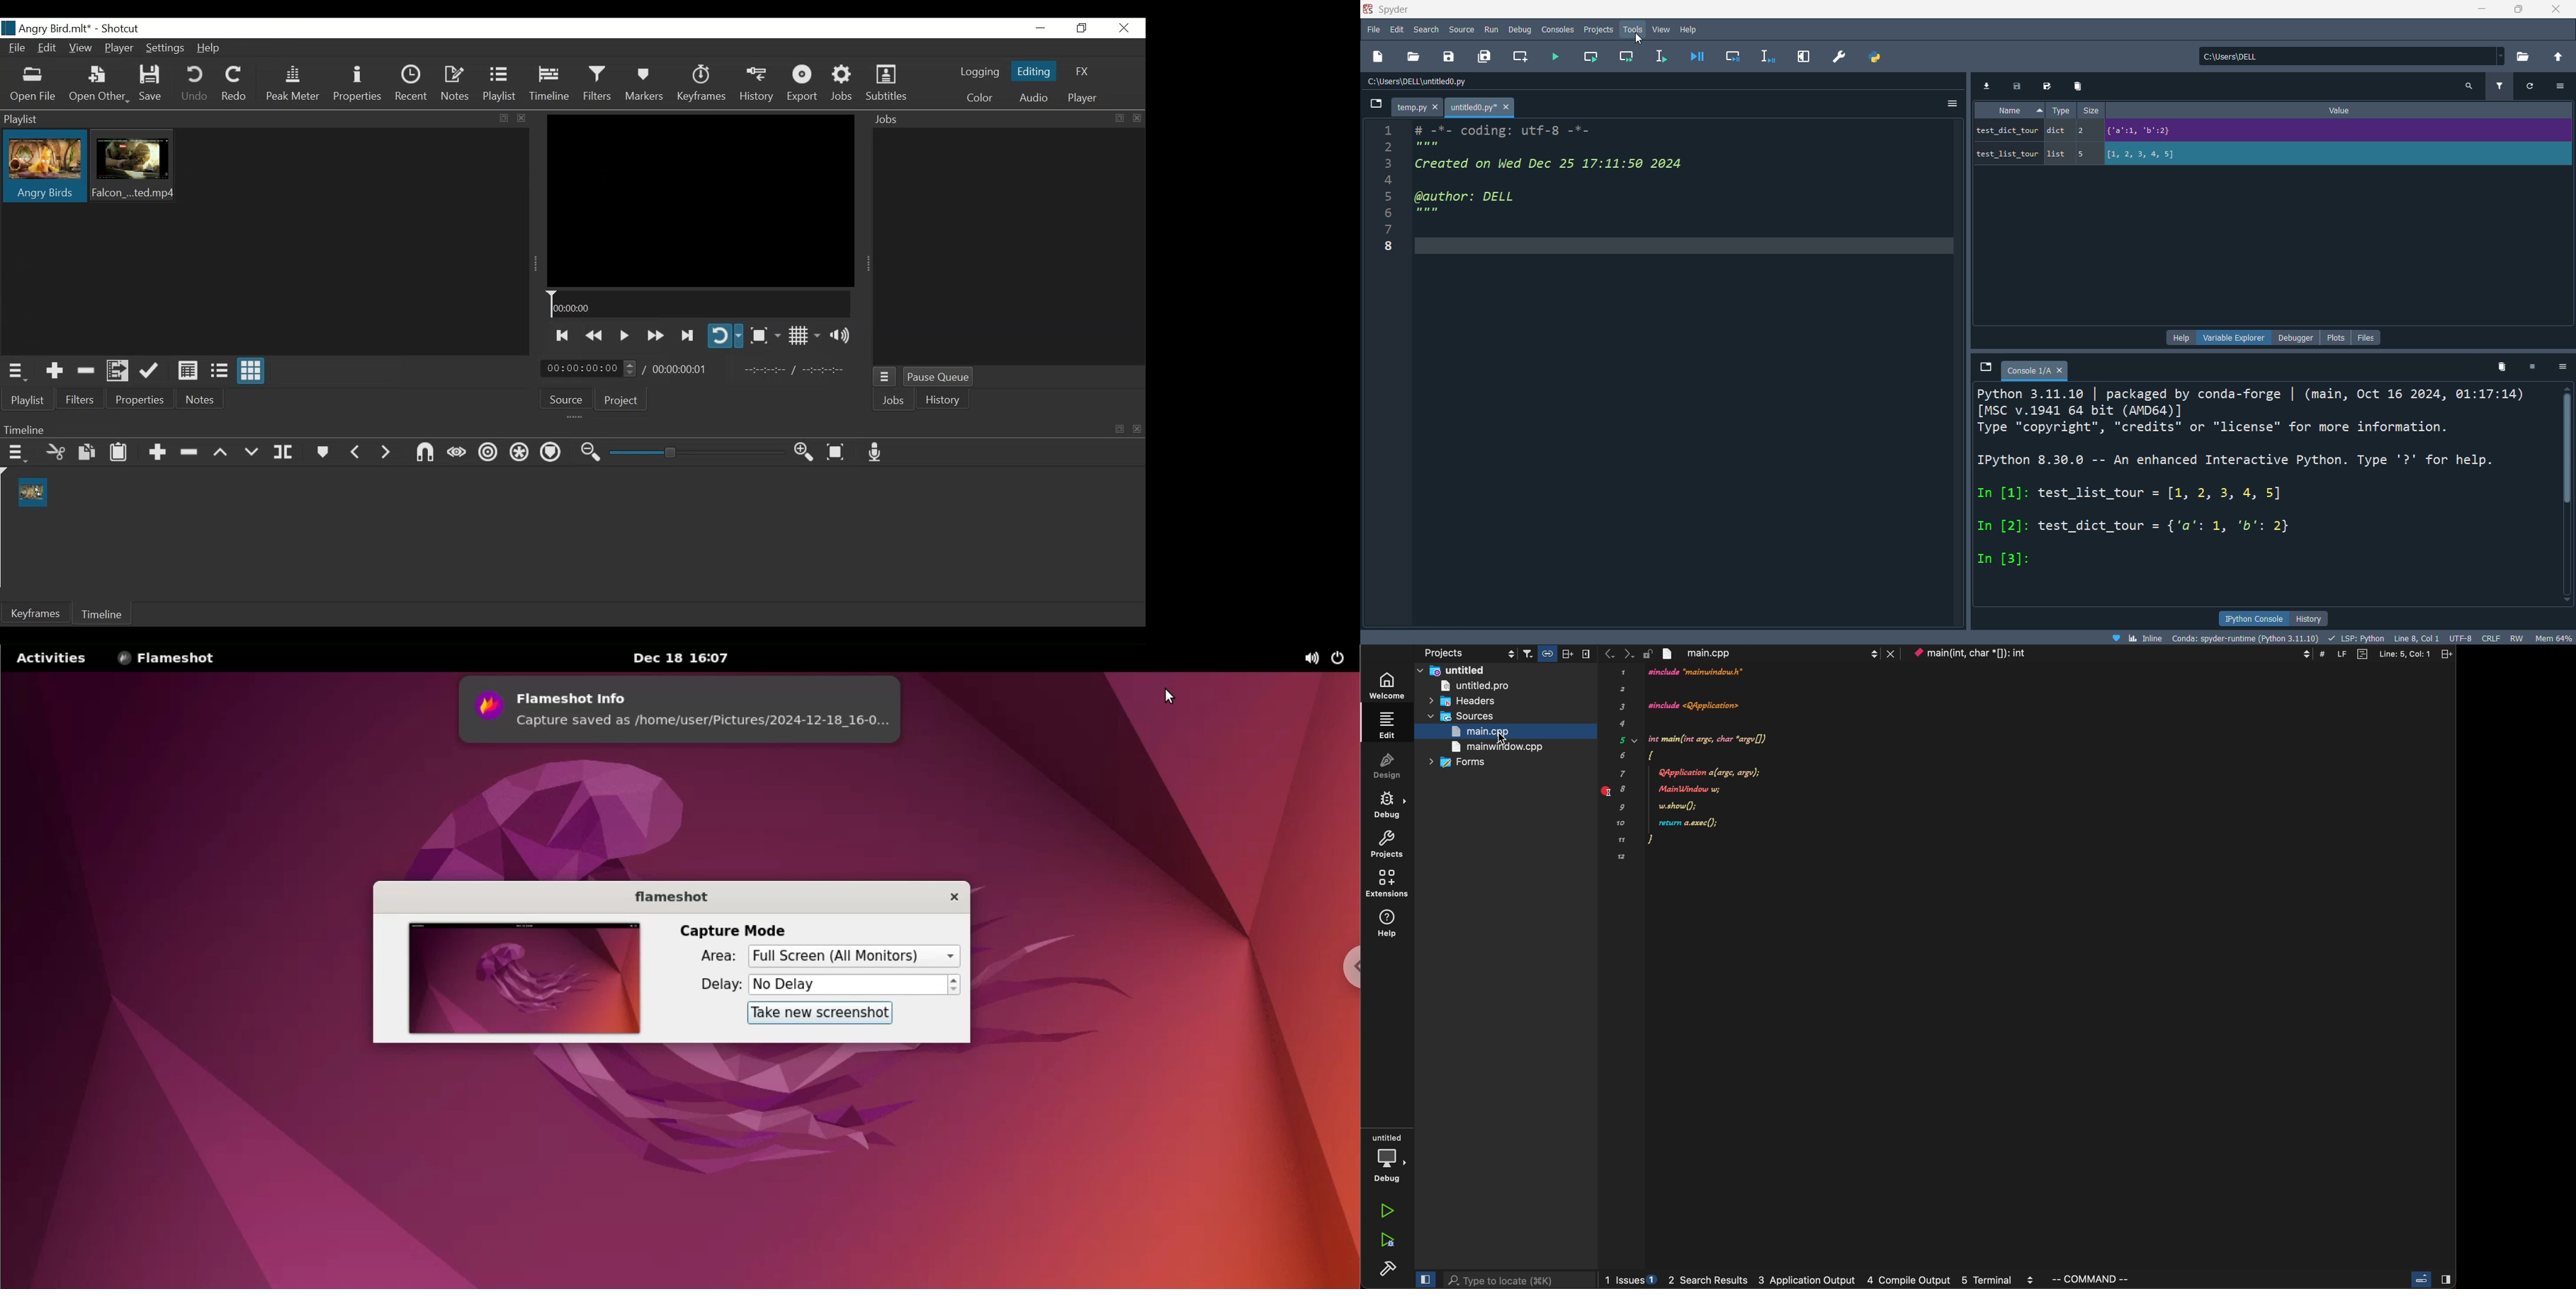 The width and height of the screenshot is (2576, 1316). I want to click on scrollbar, so click(2565, 498).